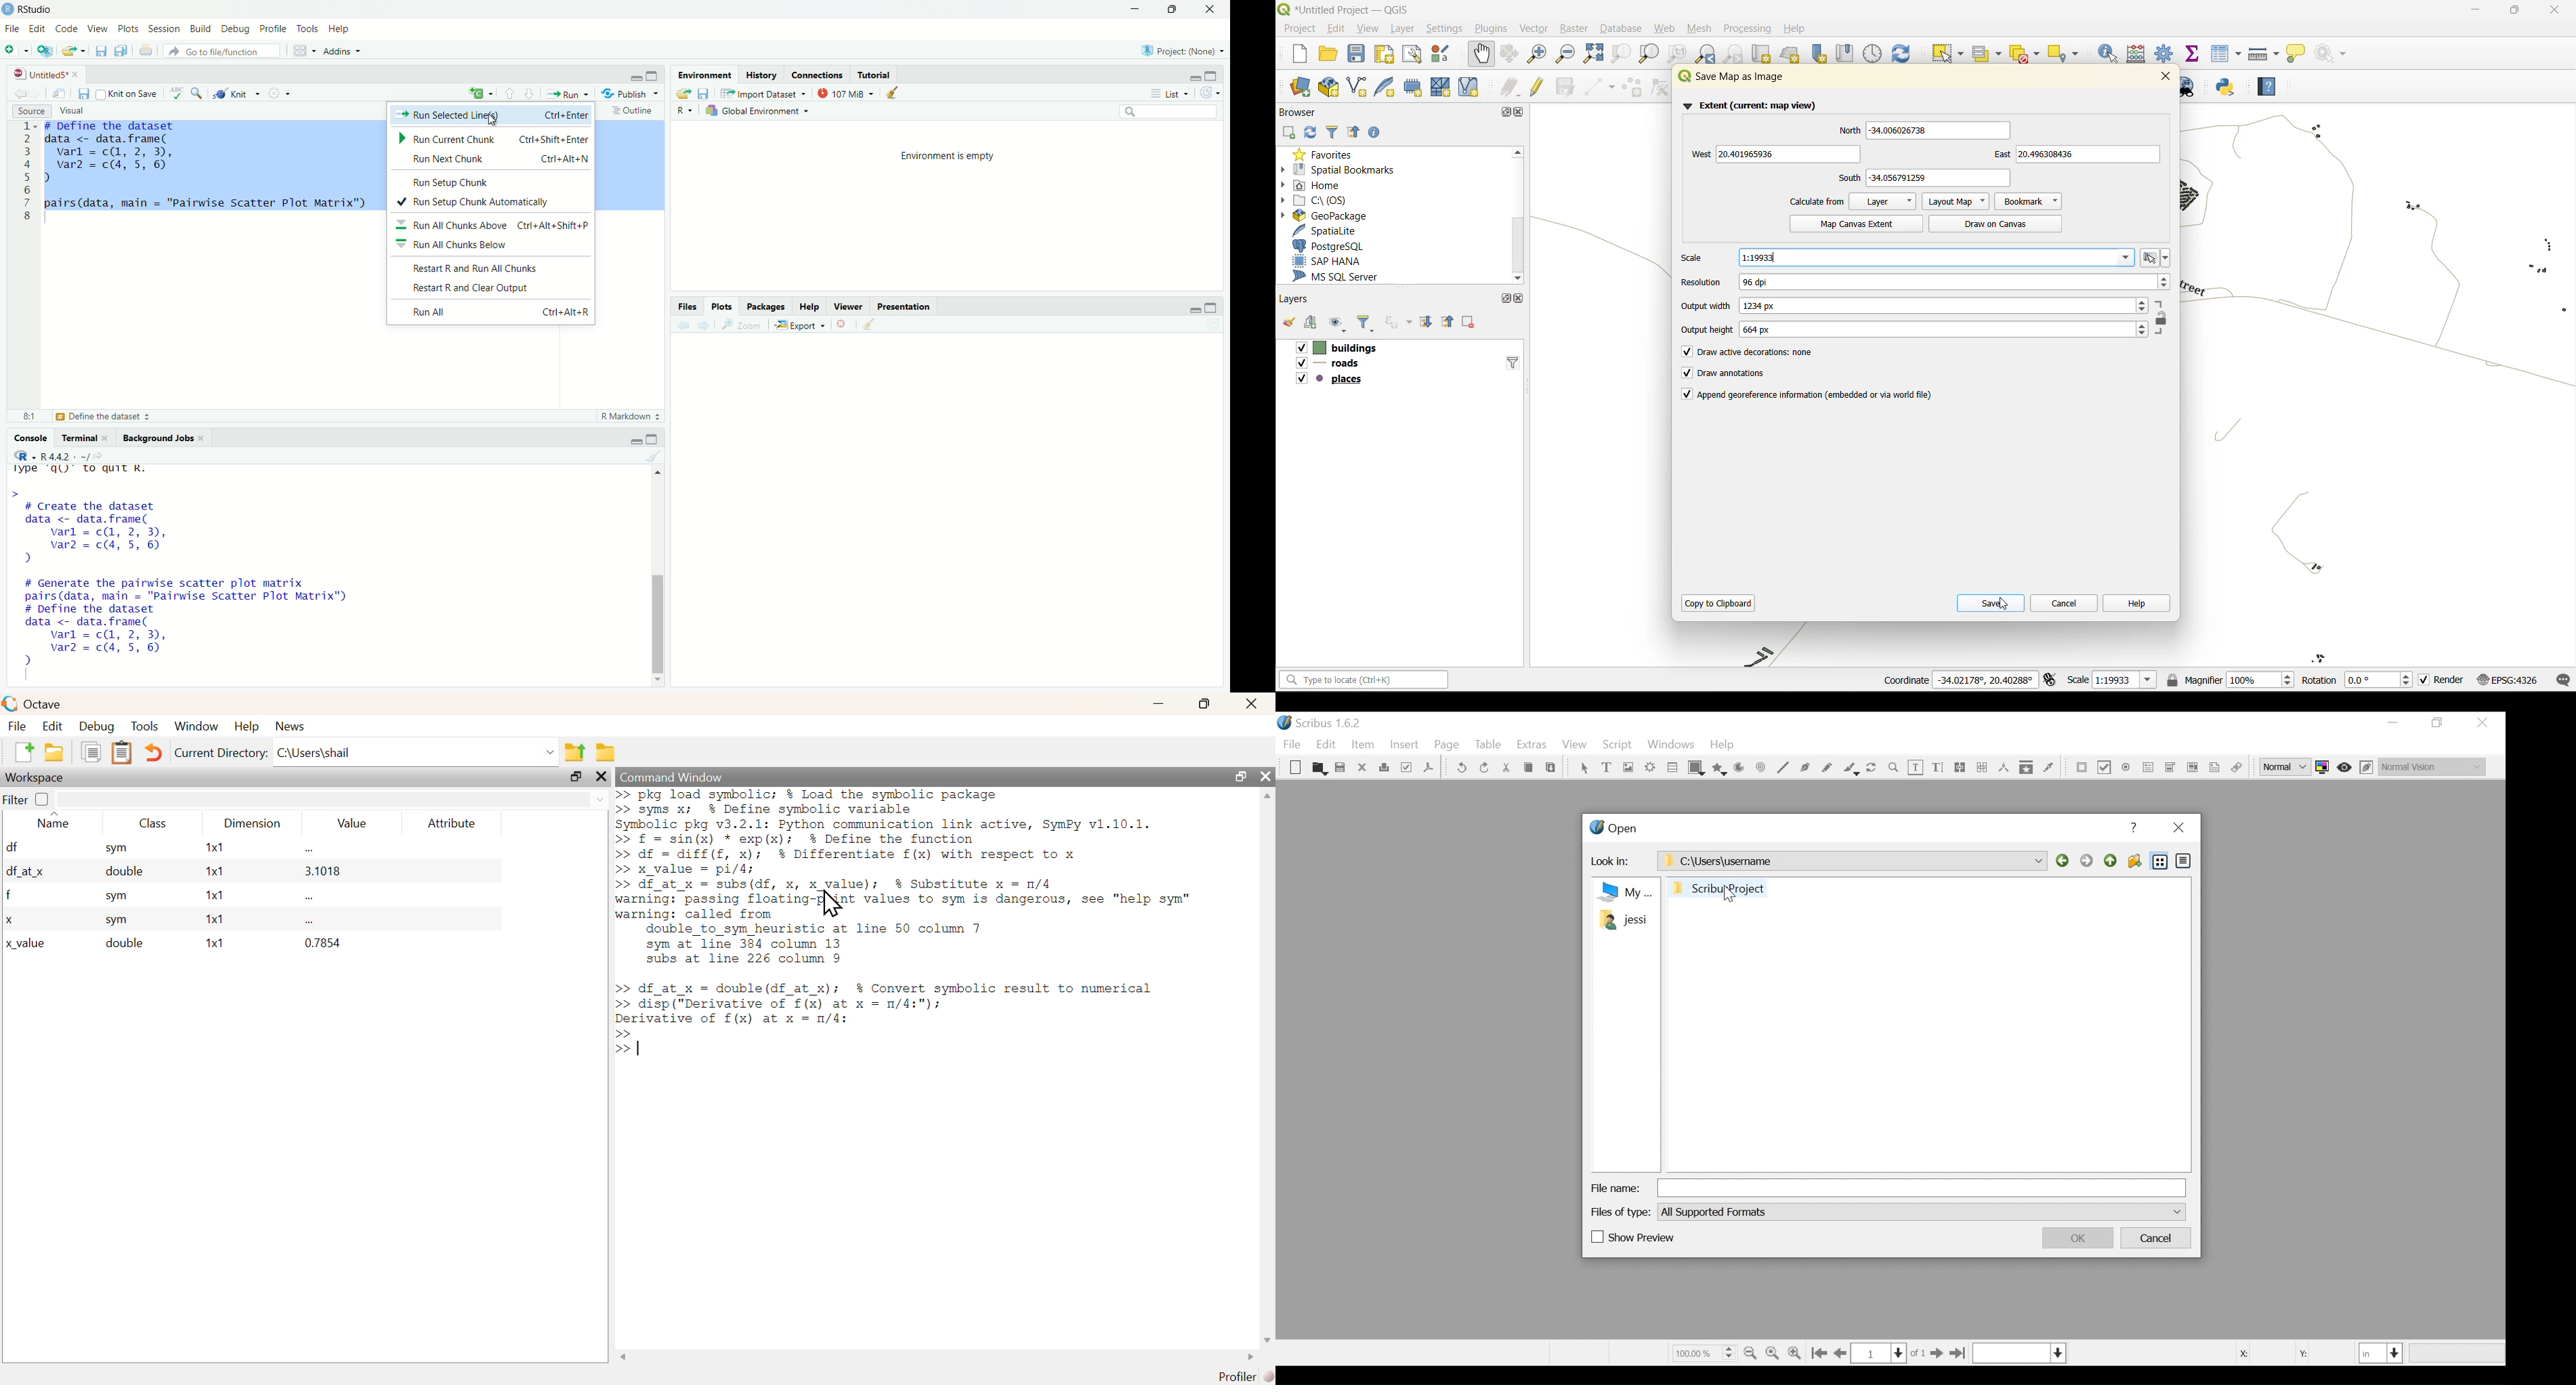 This screenshot has width=2576, height=1400. Describe the element at coordinates (101, 49) in the screenshot. I see `Save current document (Ctrl + S)` at that location.